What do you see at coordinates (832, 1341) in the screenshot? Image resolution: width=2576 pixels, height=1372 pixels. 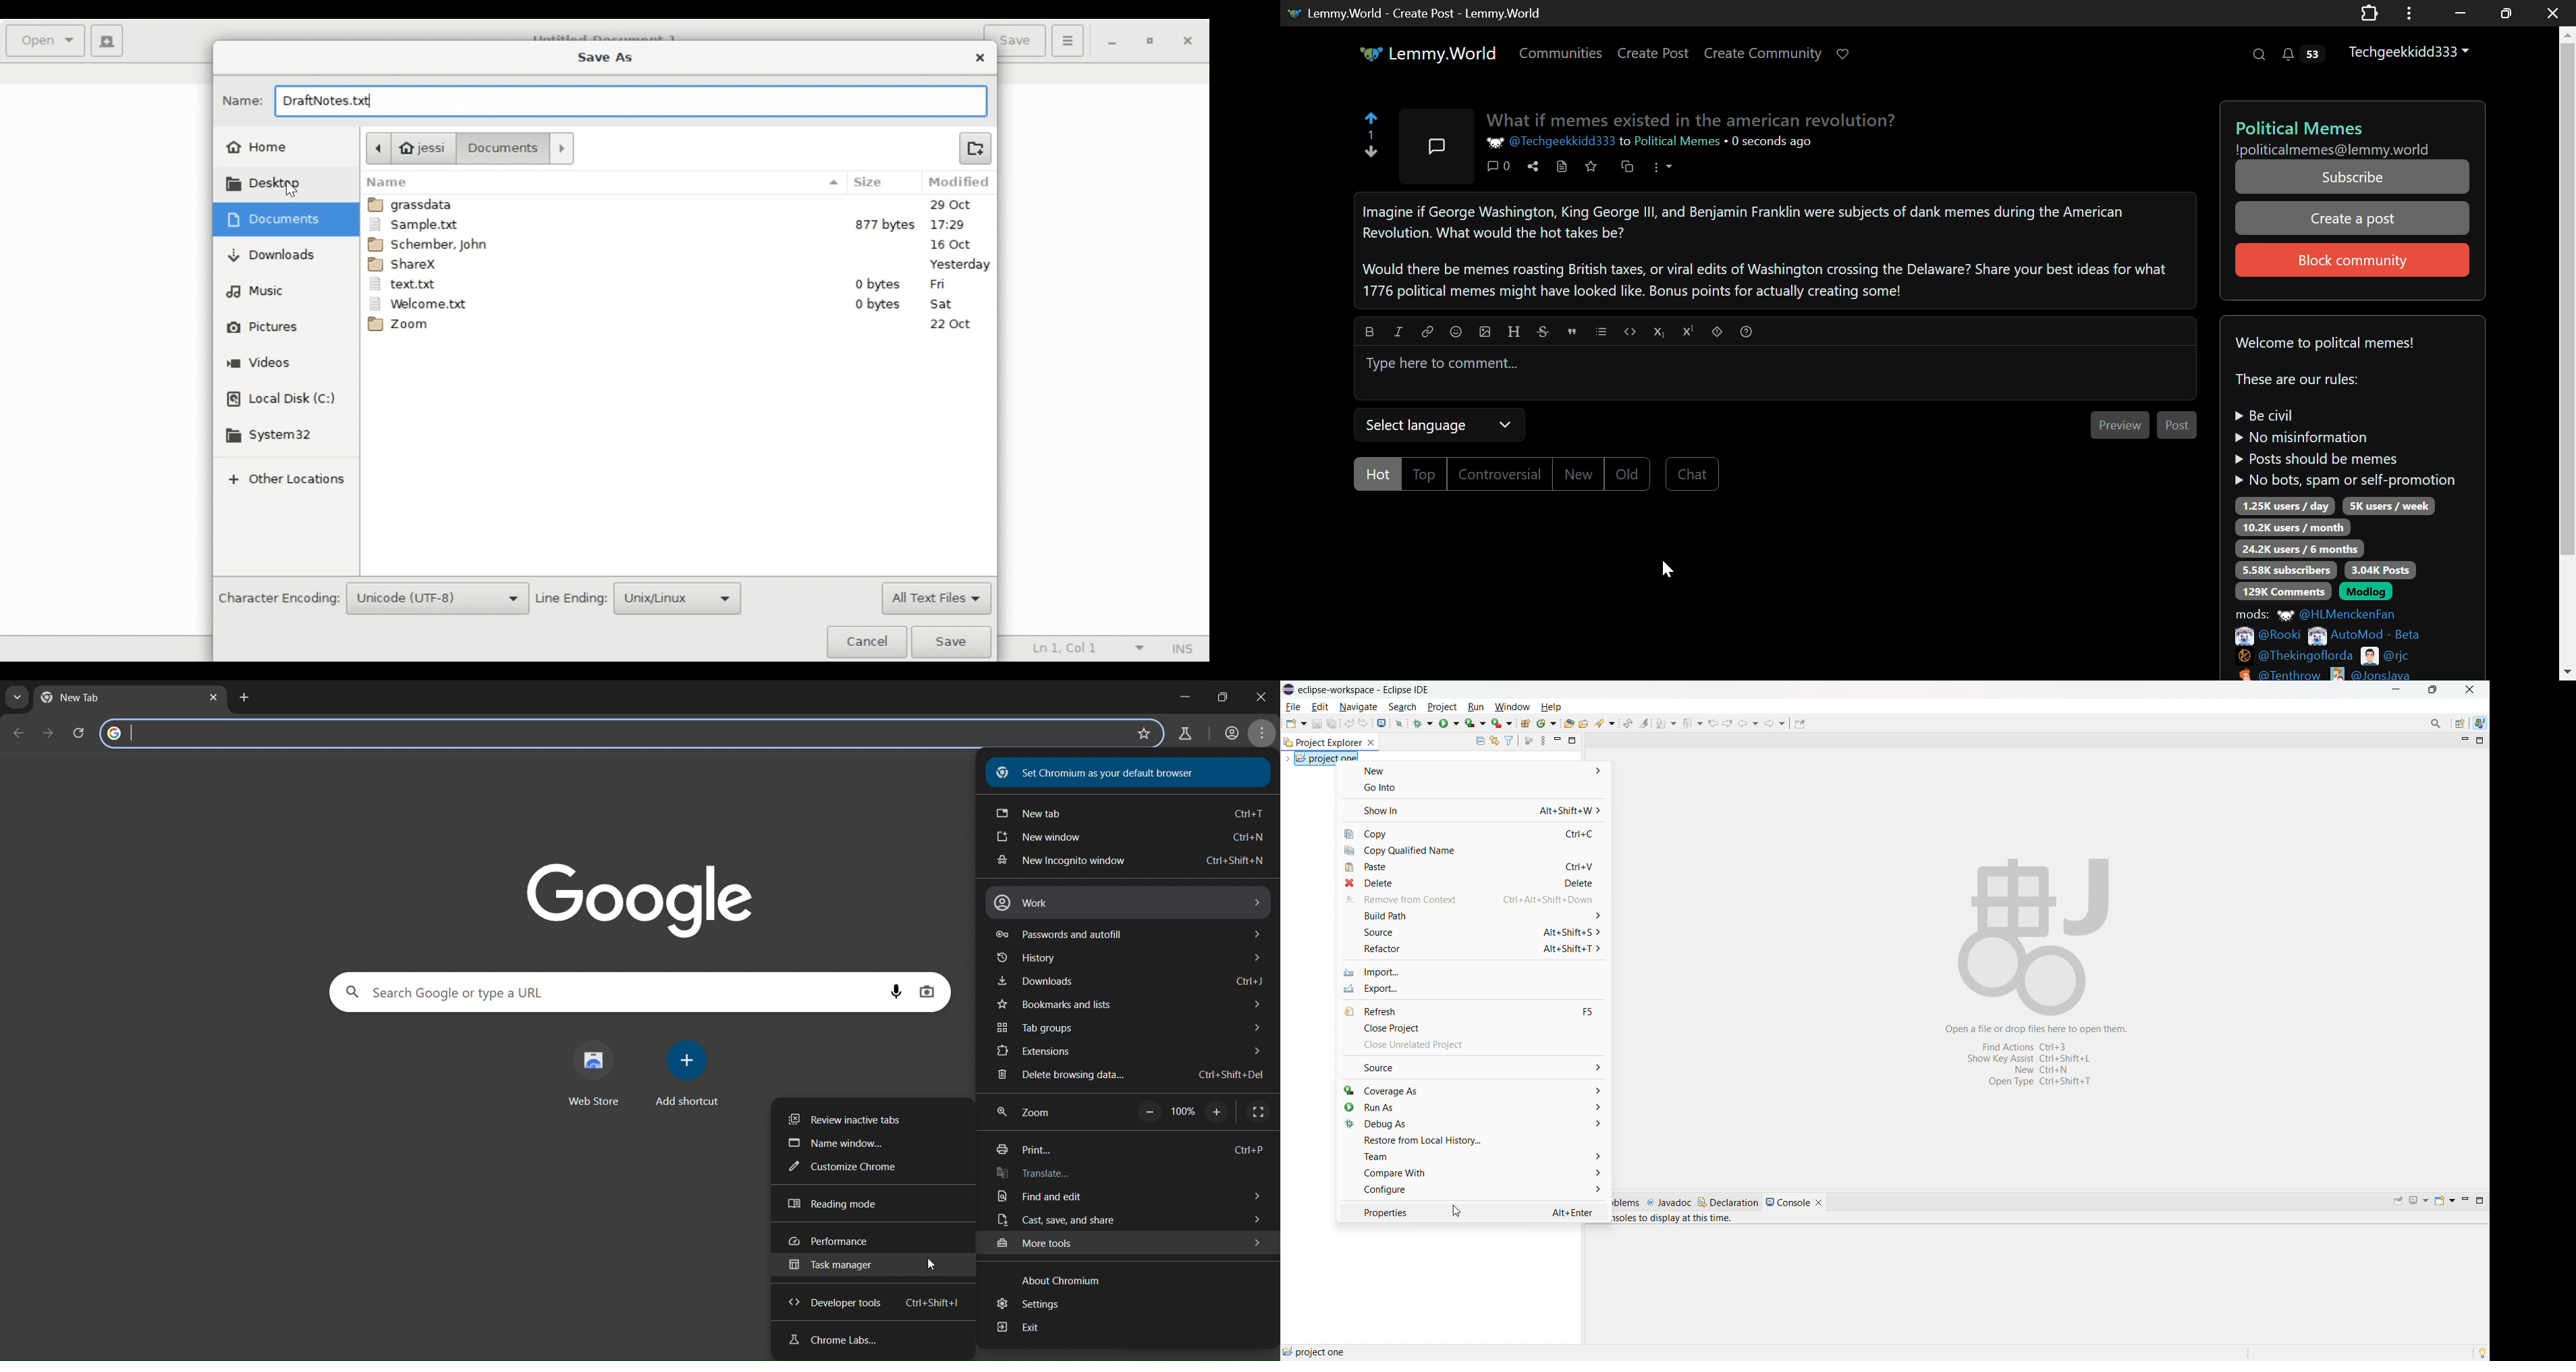 I see `chrome labs` at bounding box center [832, 1341].